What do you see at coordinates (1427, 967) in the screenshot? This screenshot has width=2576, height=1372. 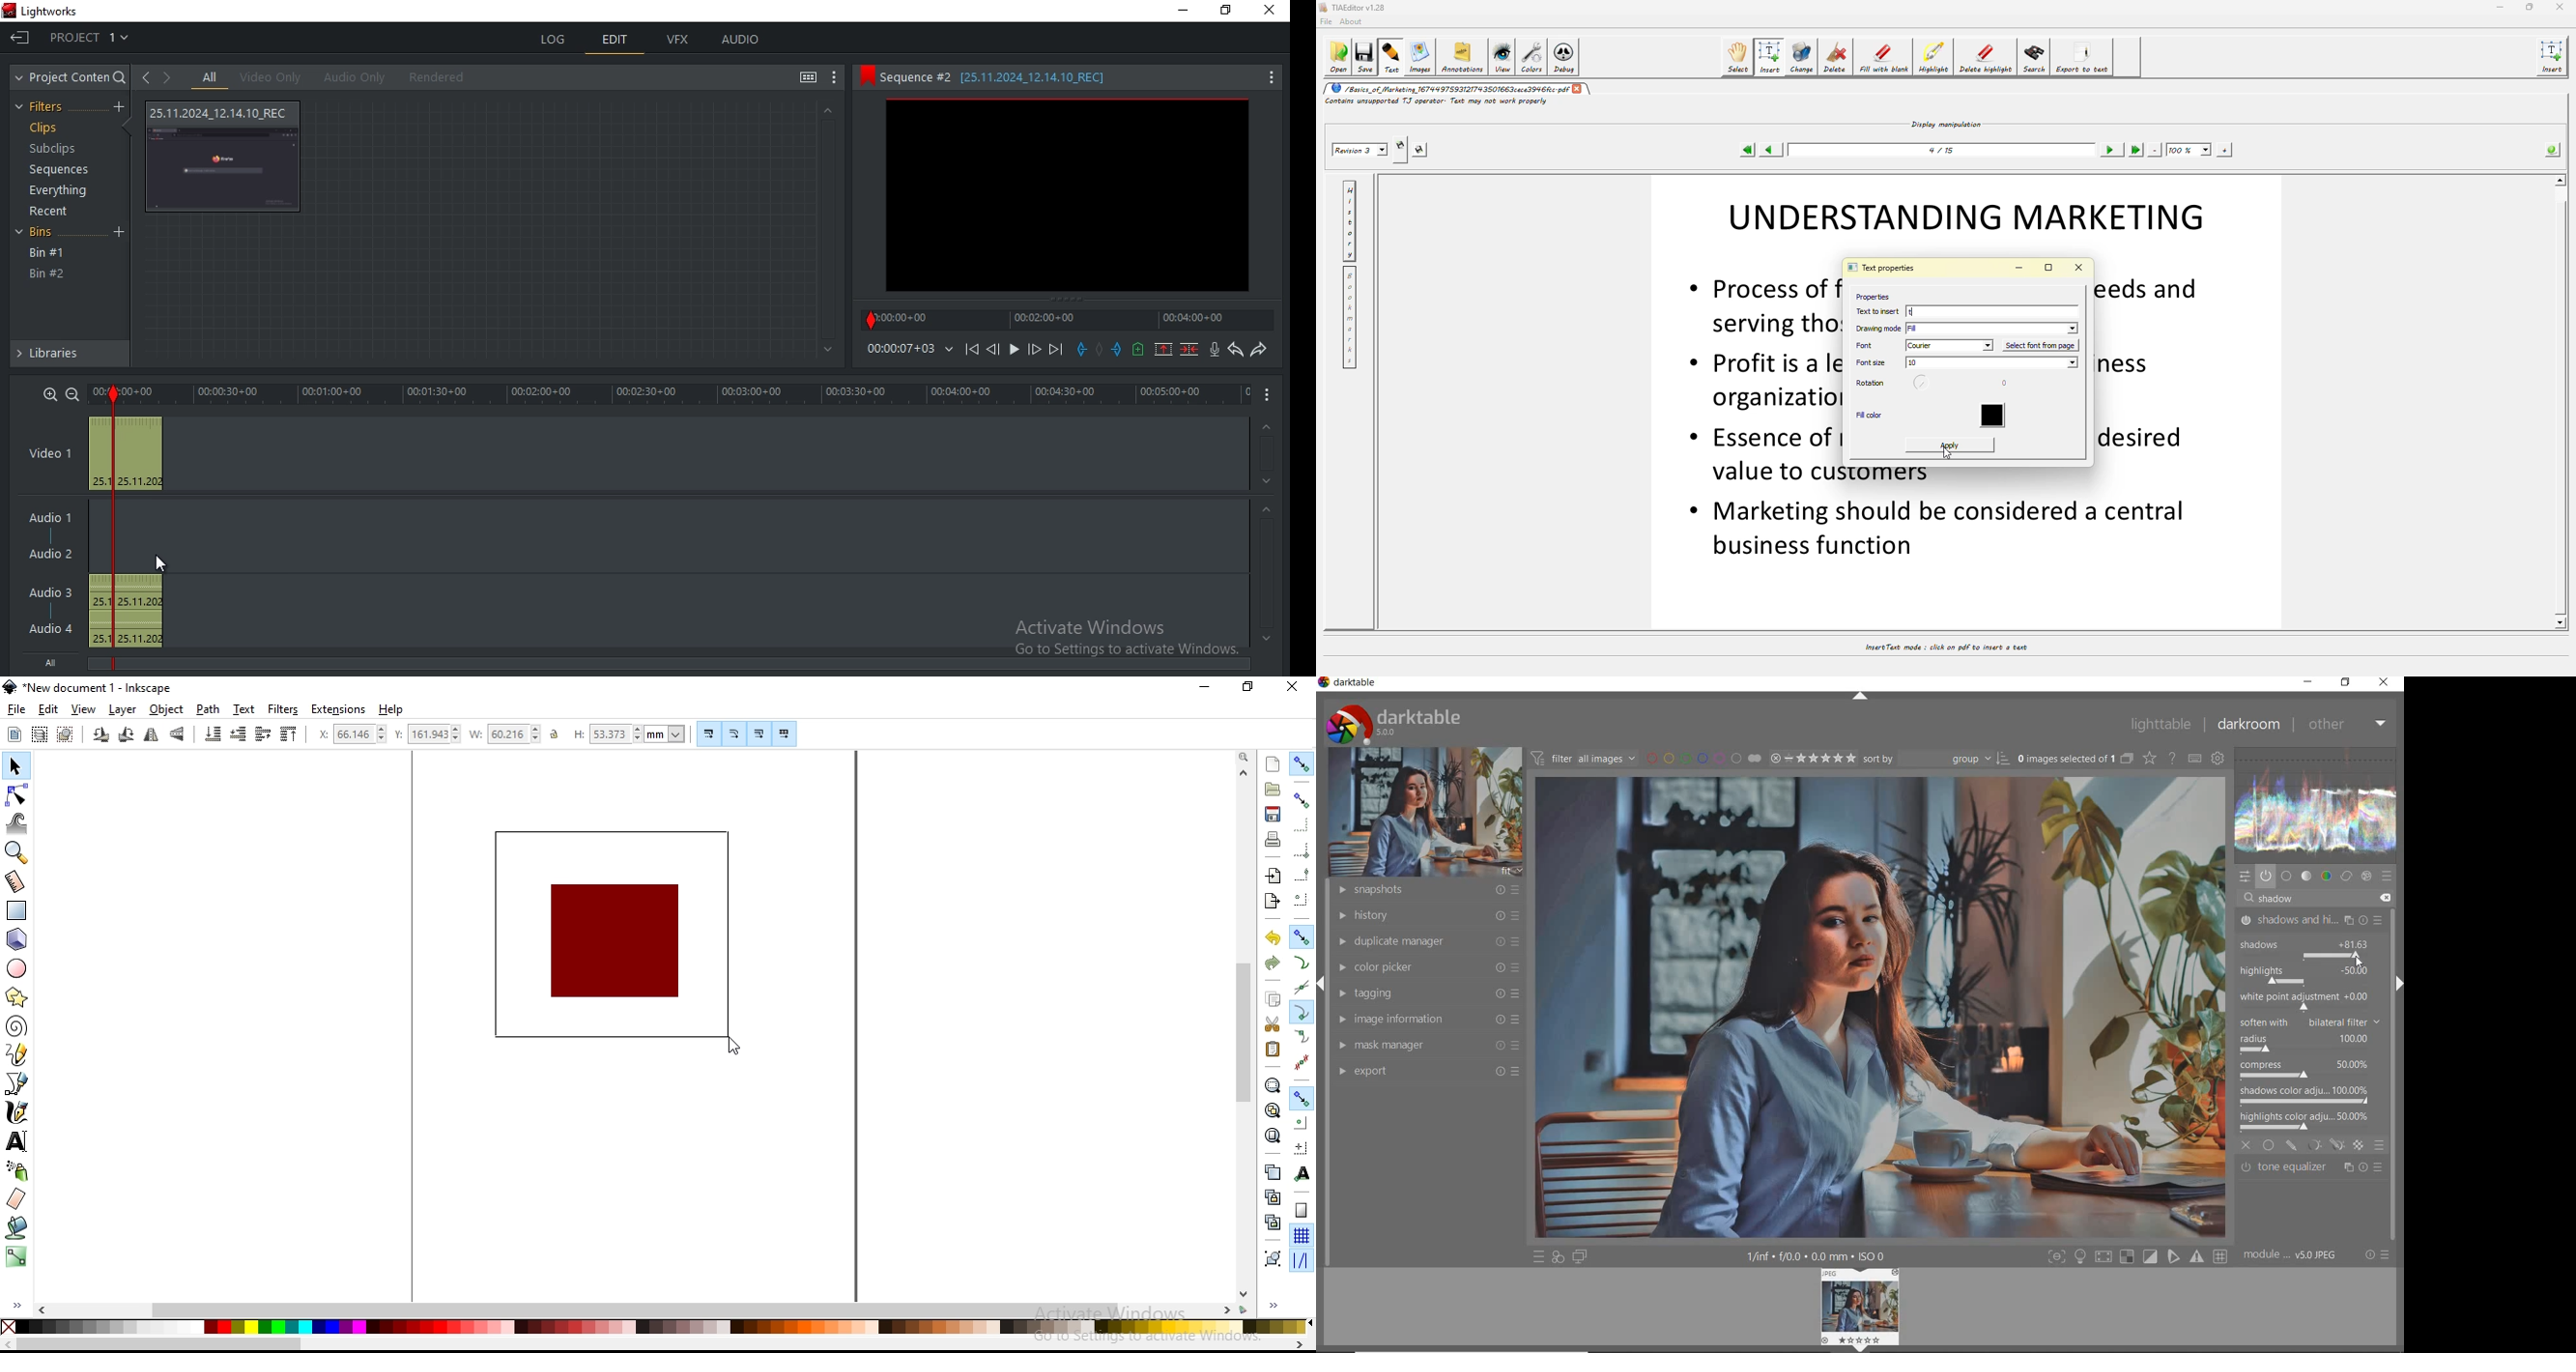 I see `color picker` at bounding box center [1427, 967].